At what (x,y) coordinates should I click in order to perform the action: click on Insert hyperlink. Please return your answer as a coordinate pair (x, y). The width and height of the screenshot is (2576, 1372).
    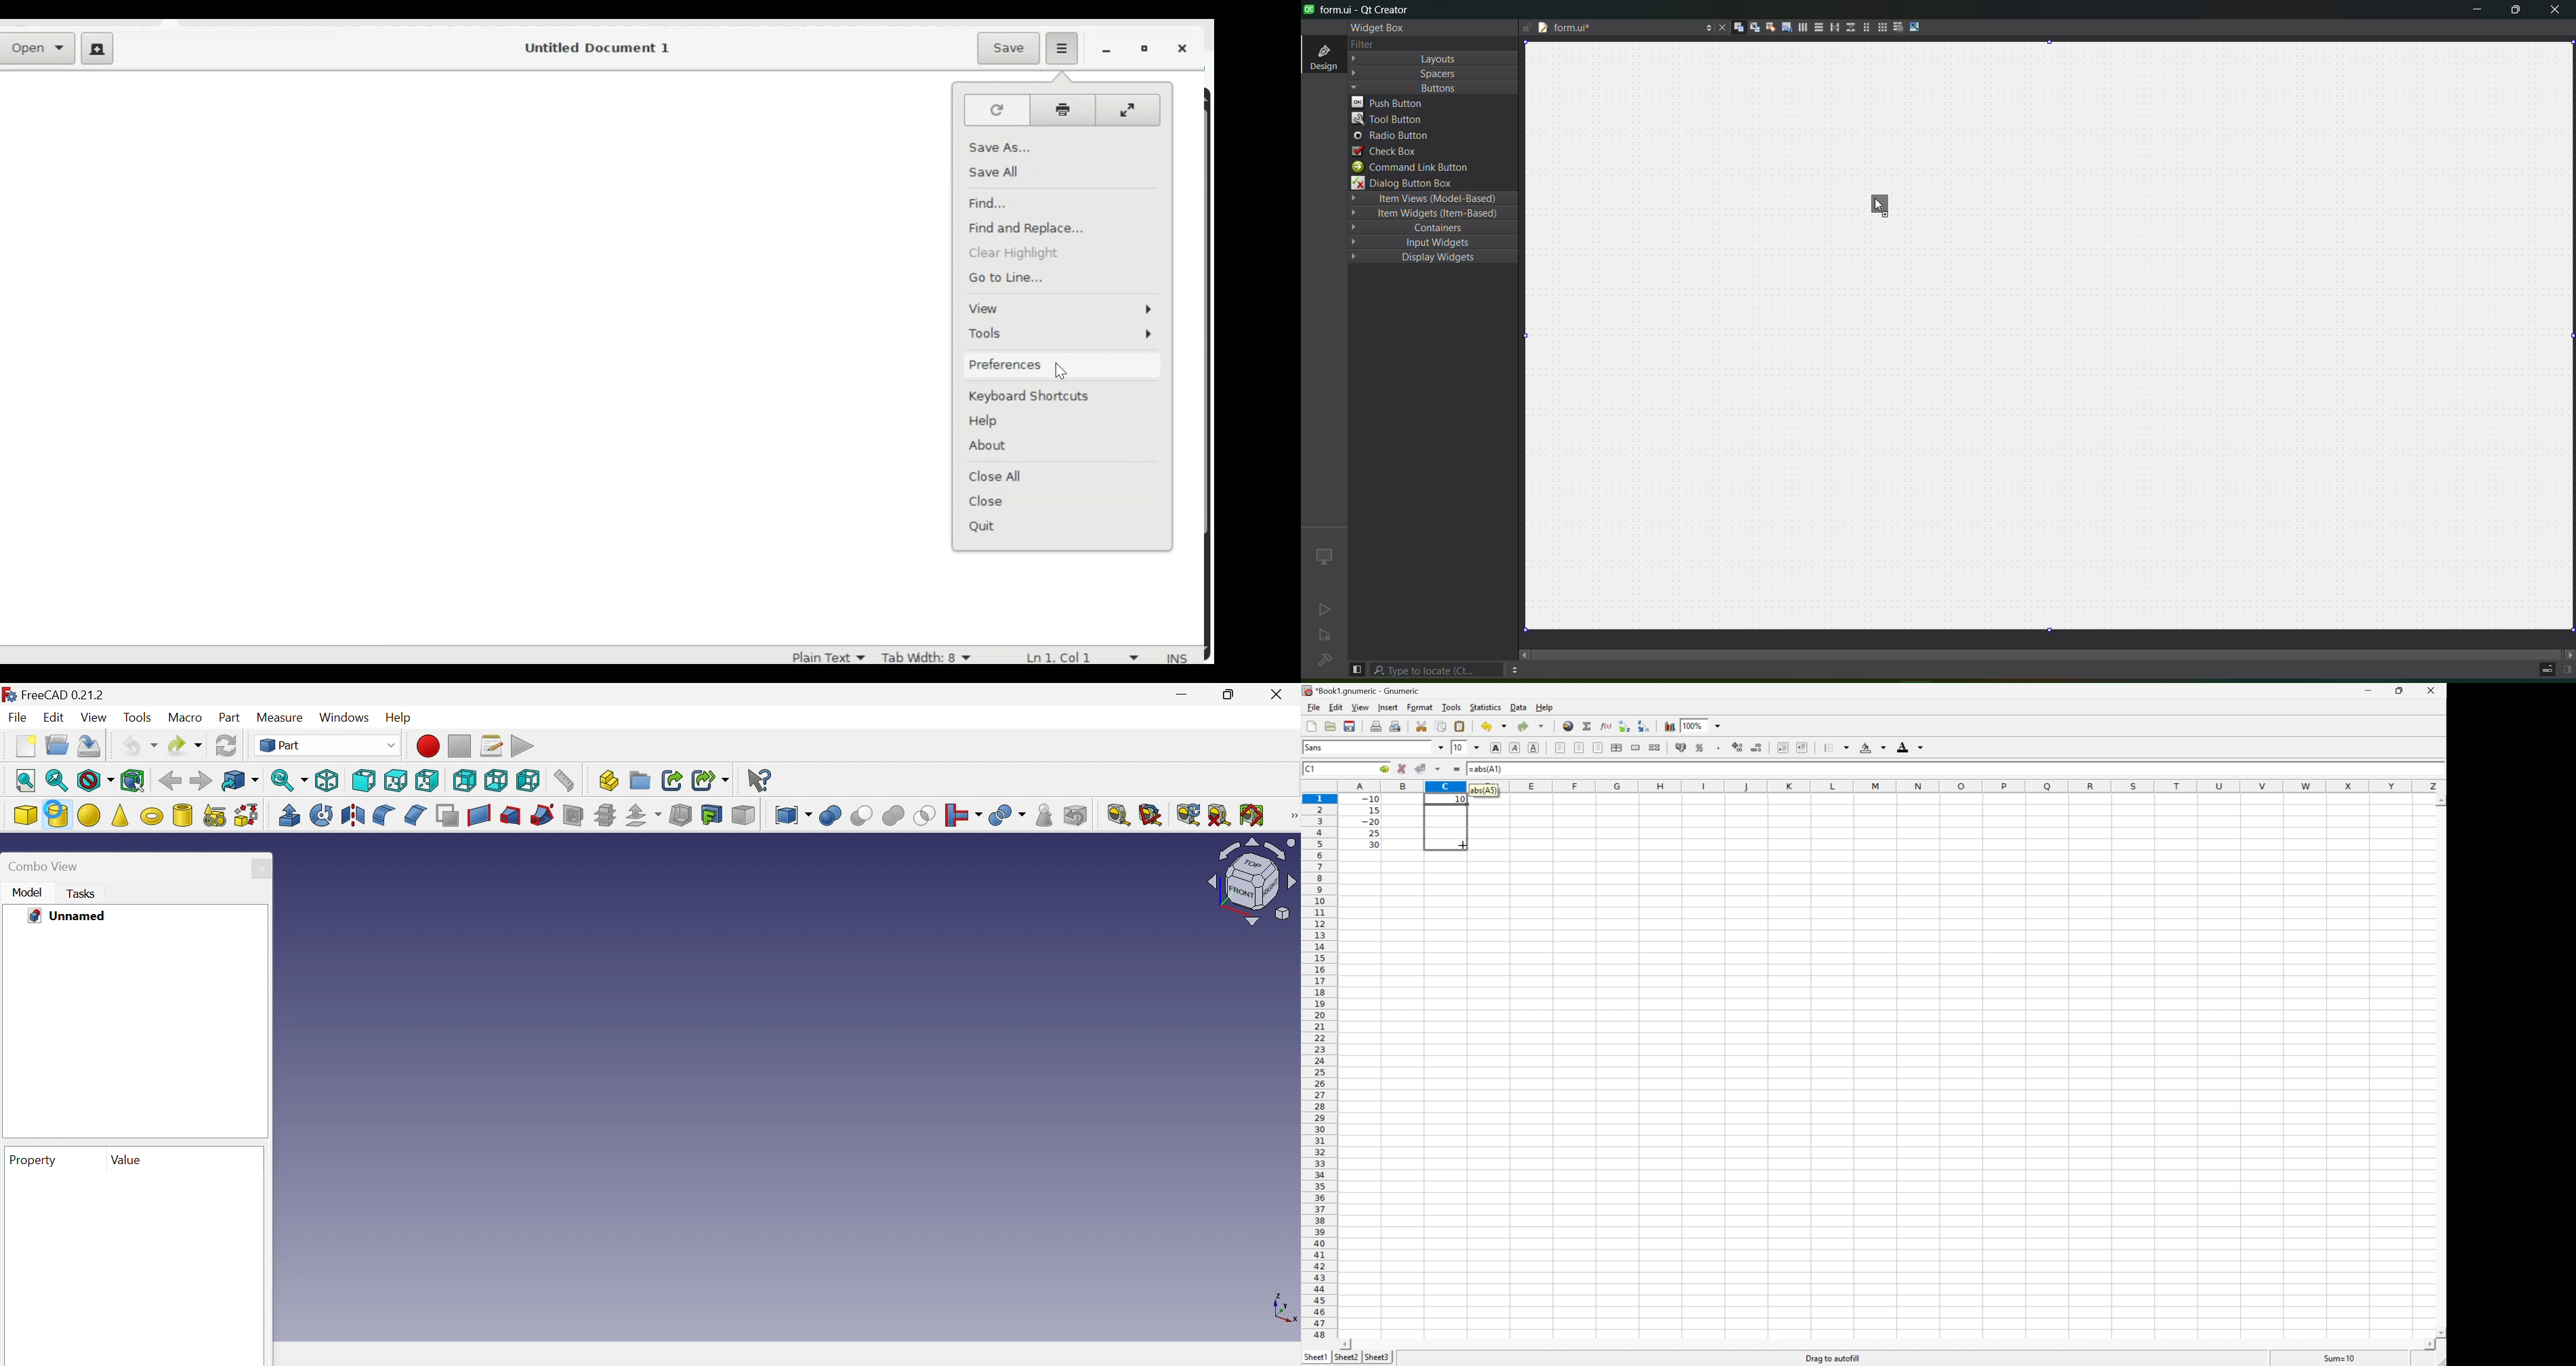
    Looking at the image, I should click on (1567, 725).